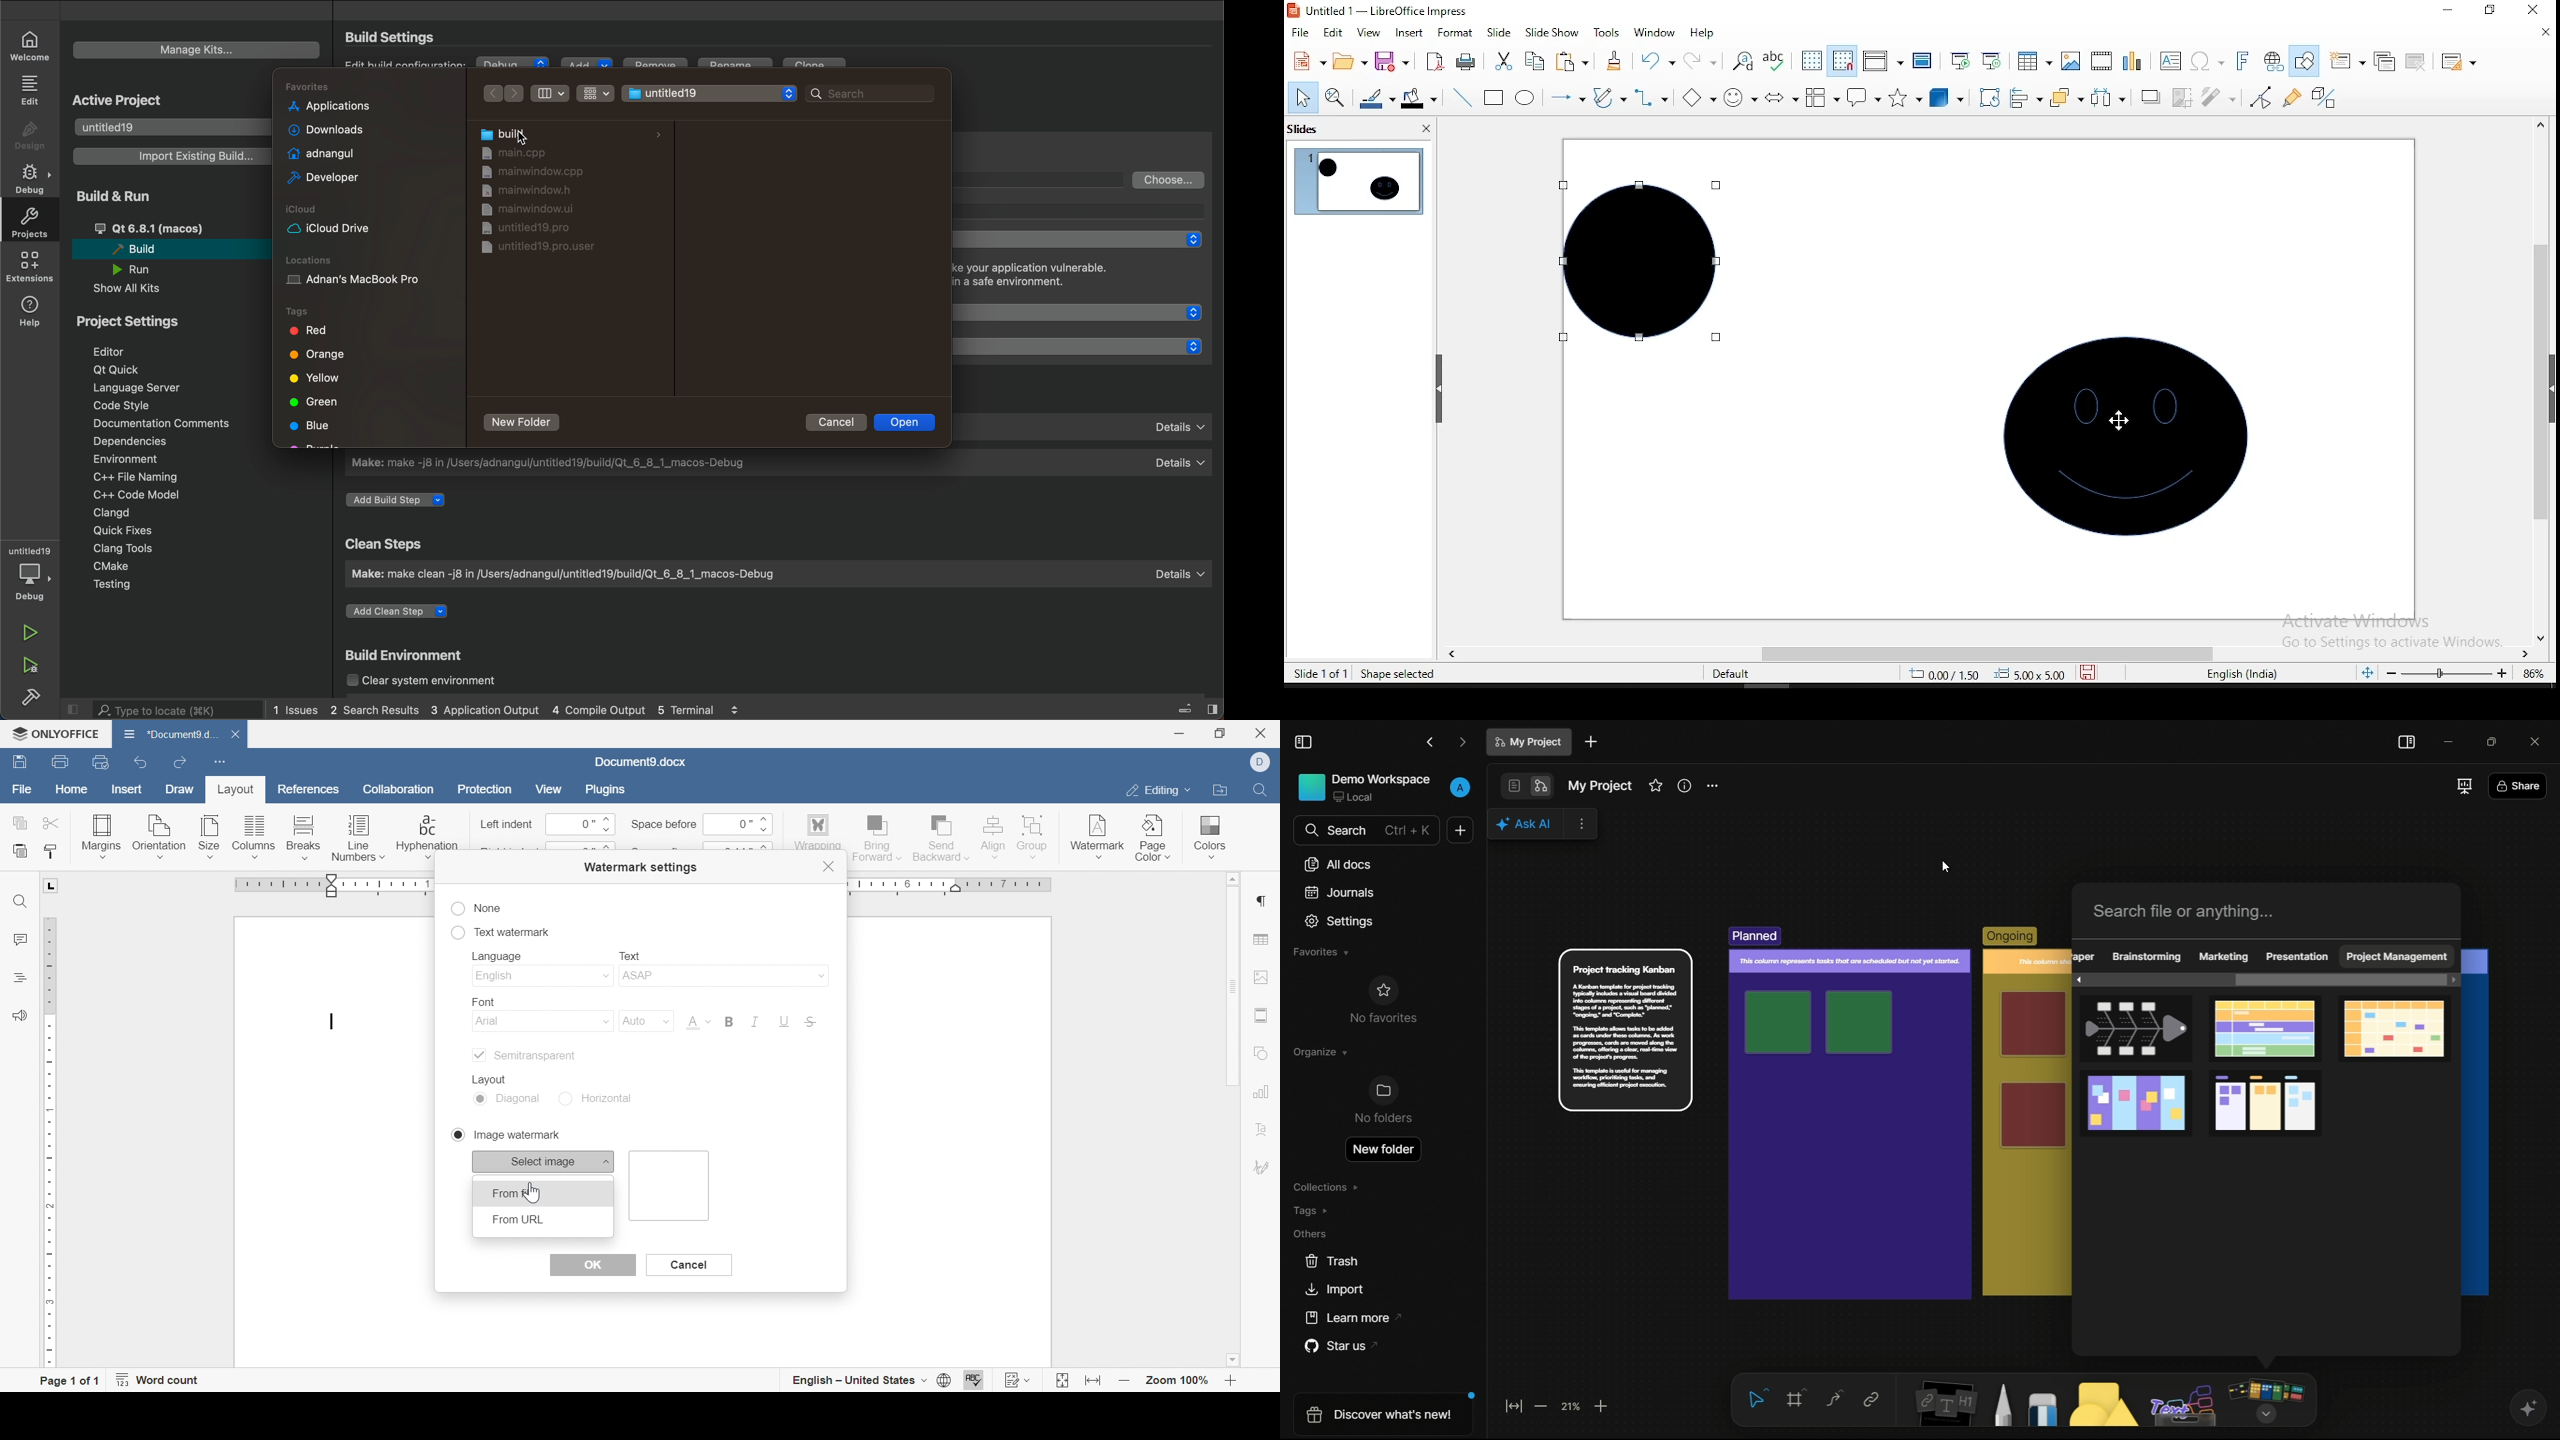  I want to click on zoom out, so click(1125, 1381).